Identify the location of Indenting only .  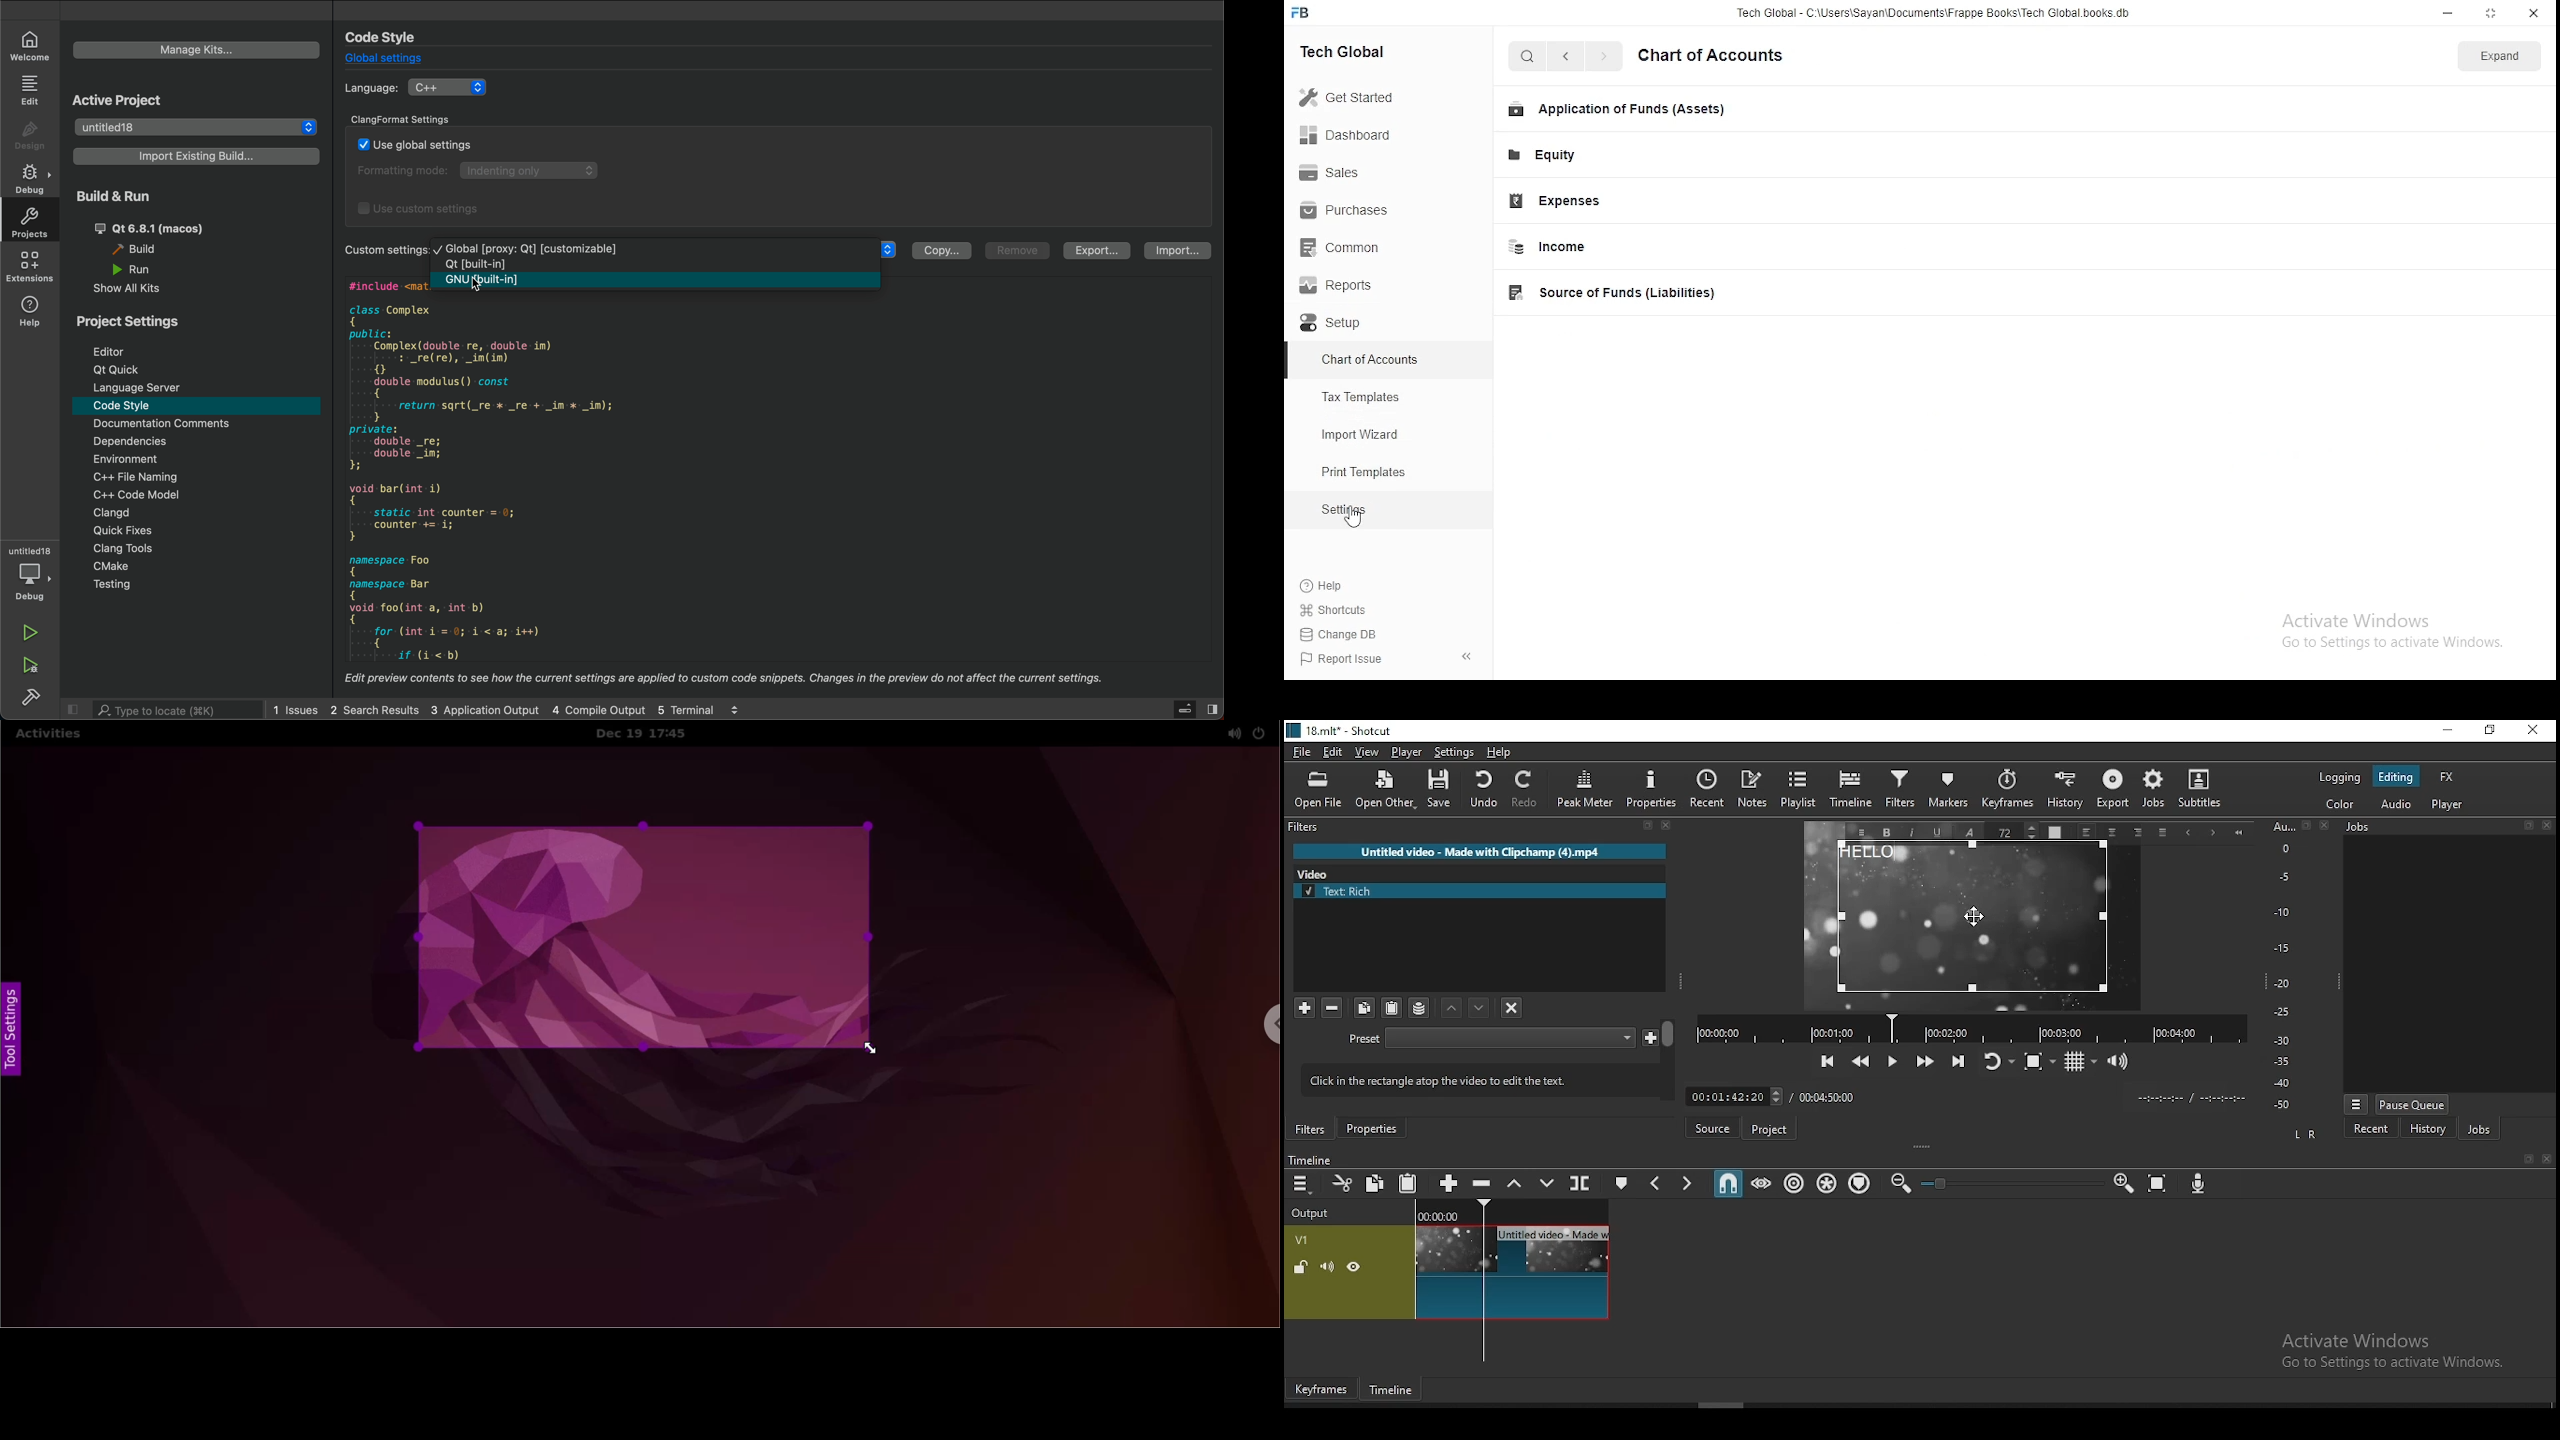
(532, 170).